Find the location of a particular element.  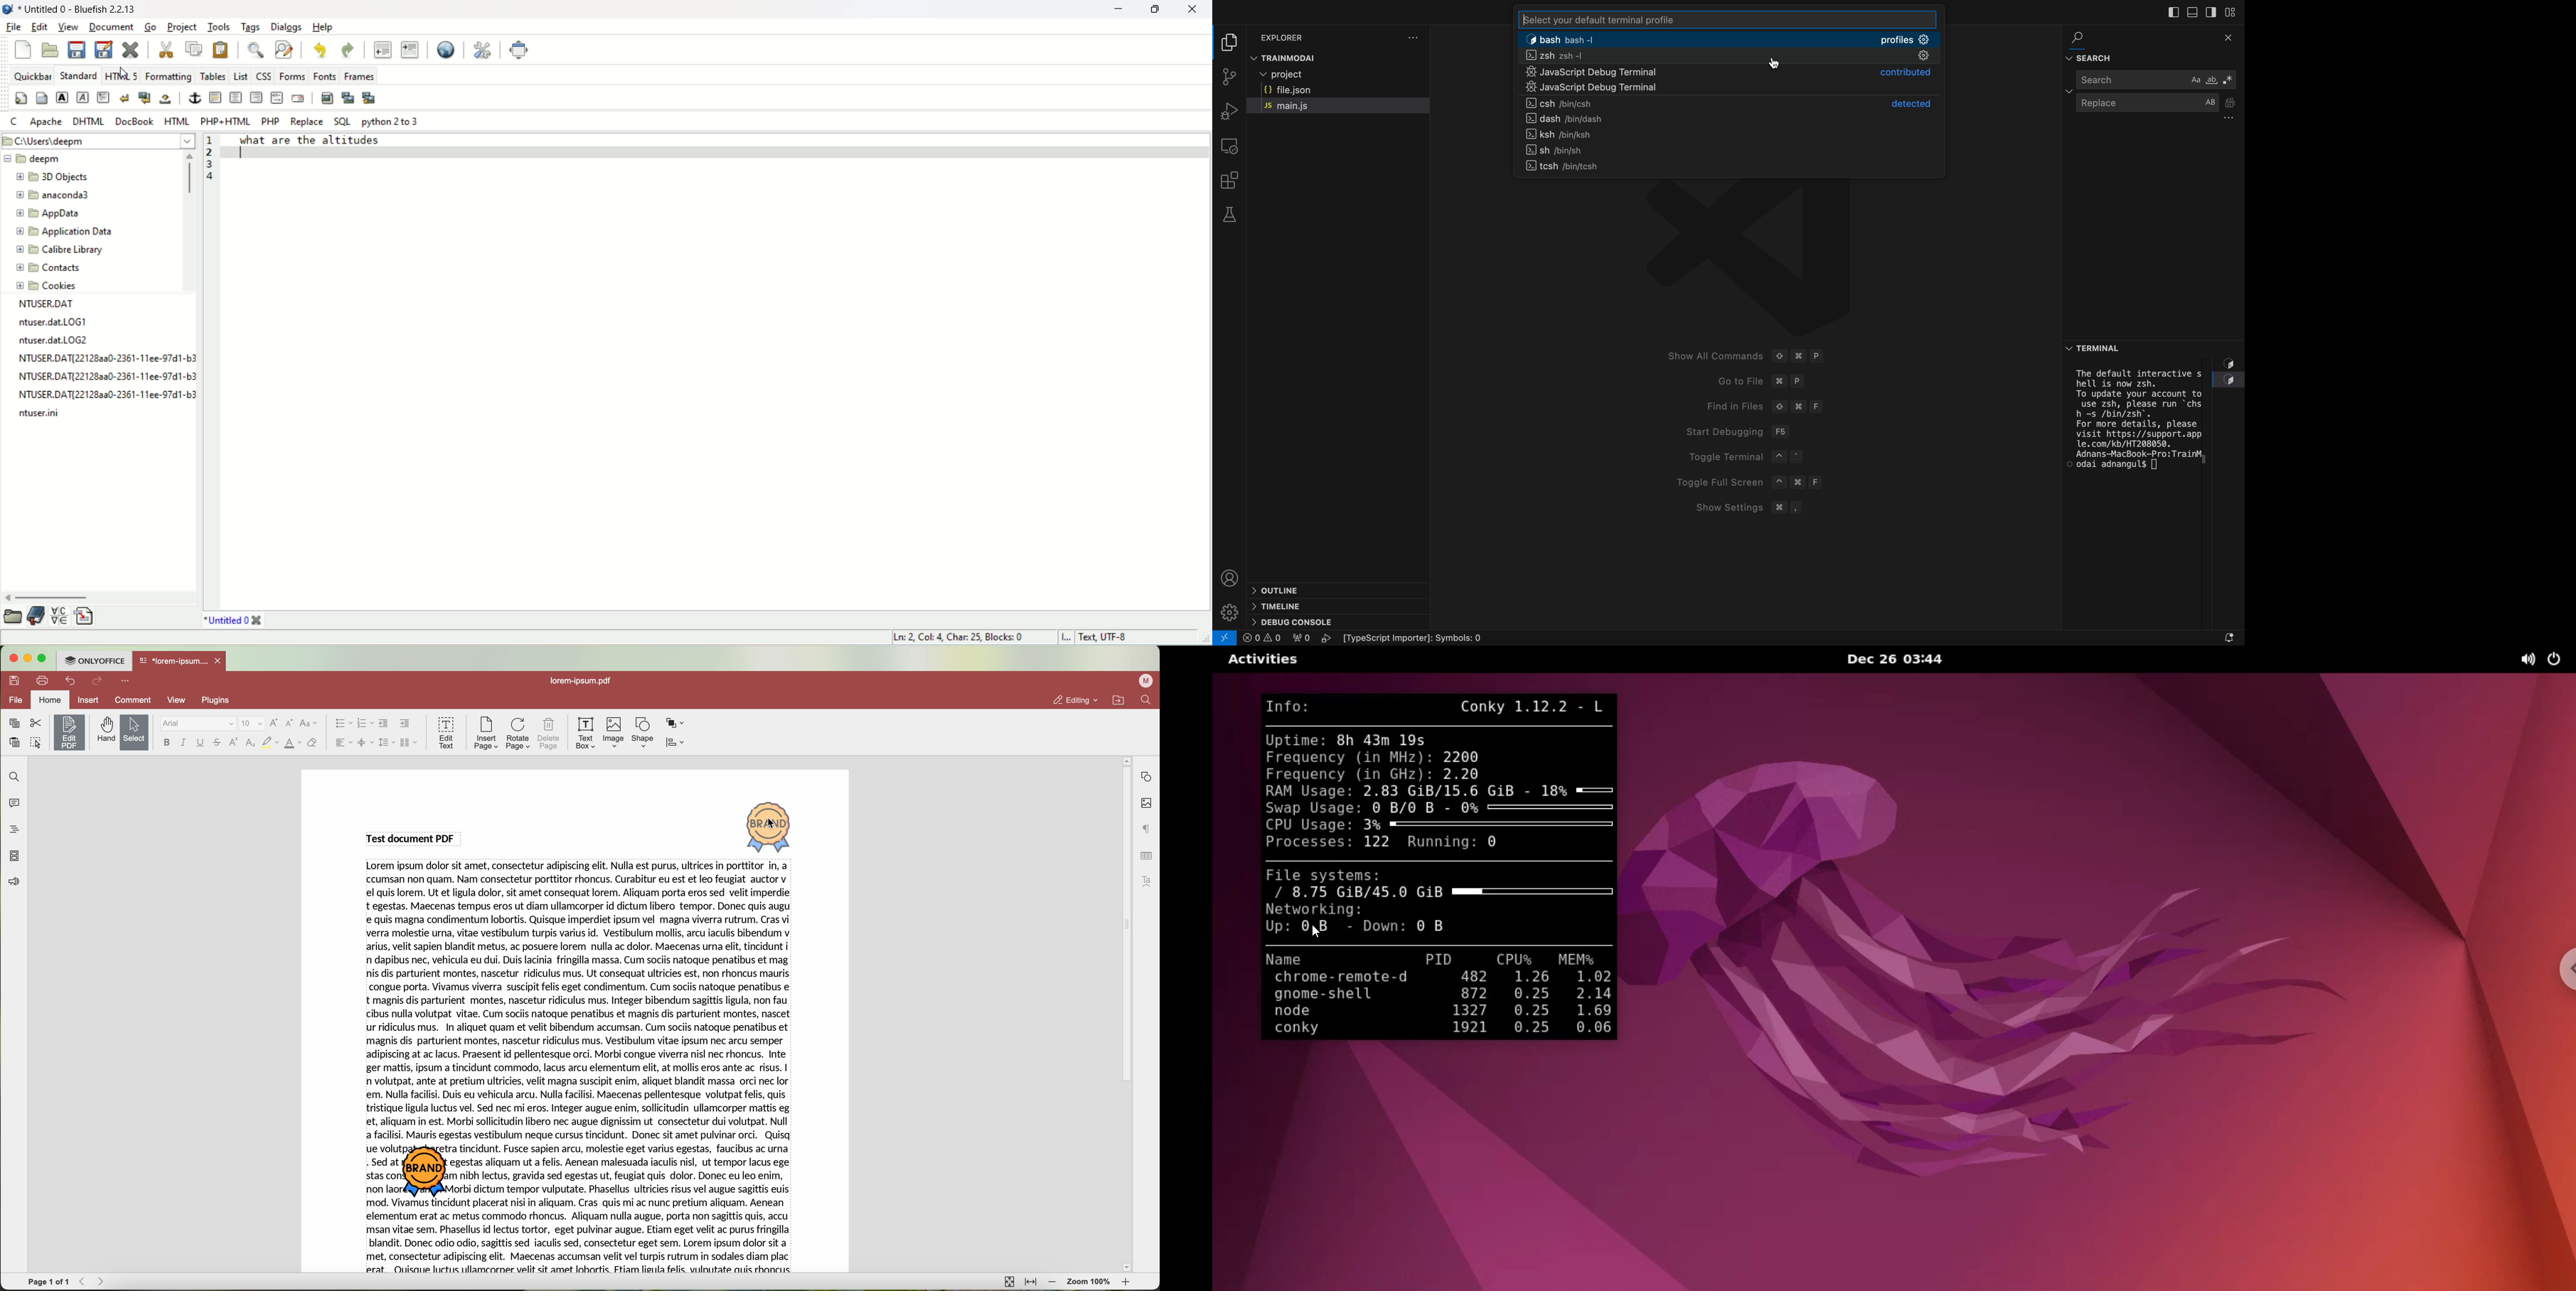

 is located at coordinates (2226, 363).